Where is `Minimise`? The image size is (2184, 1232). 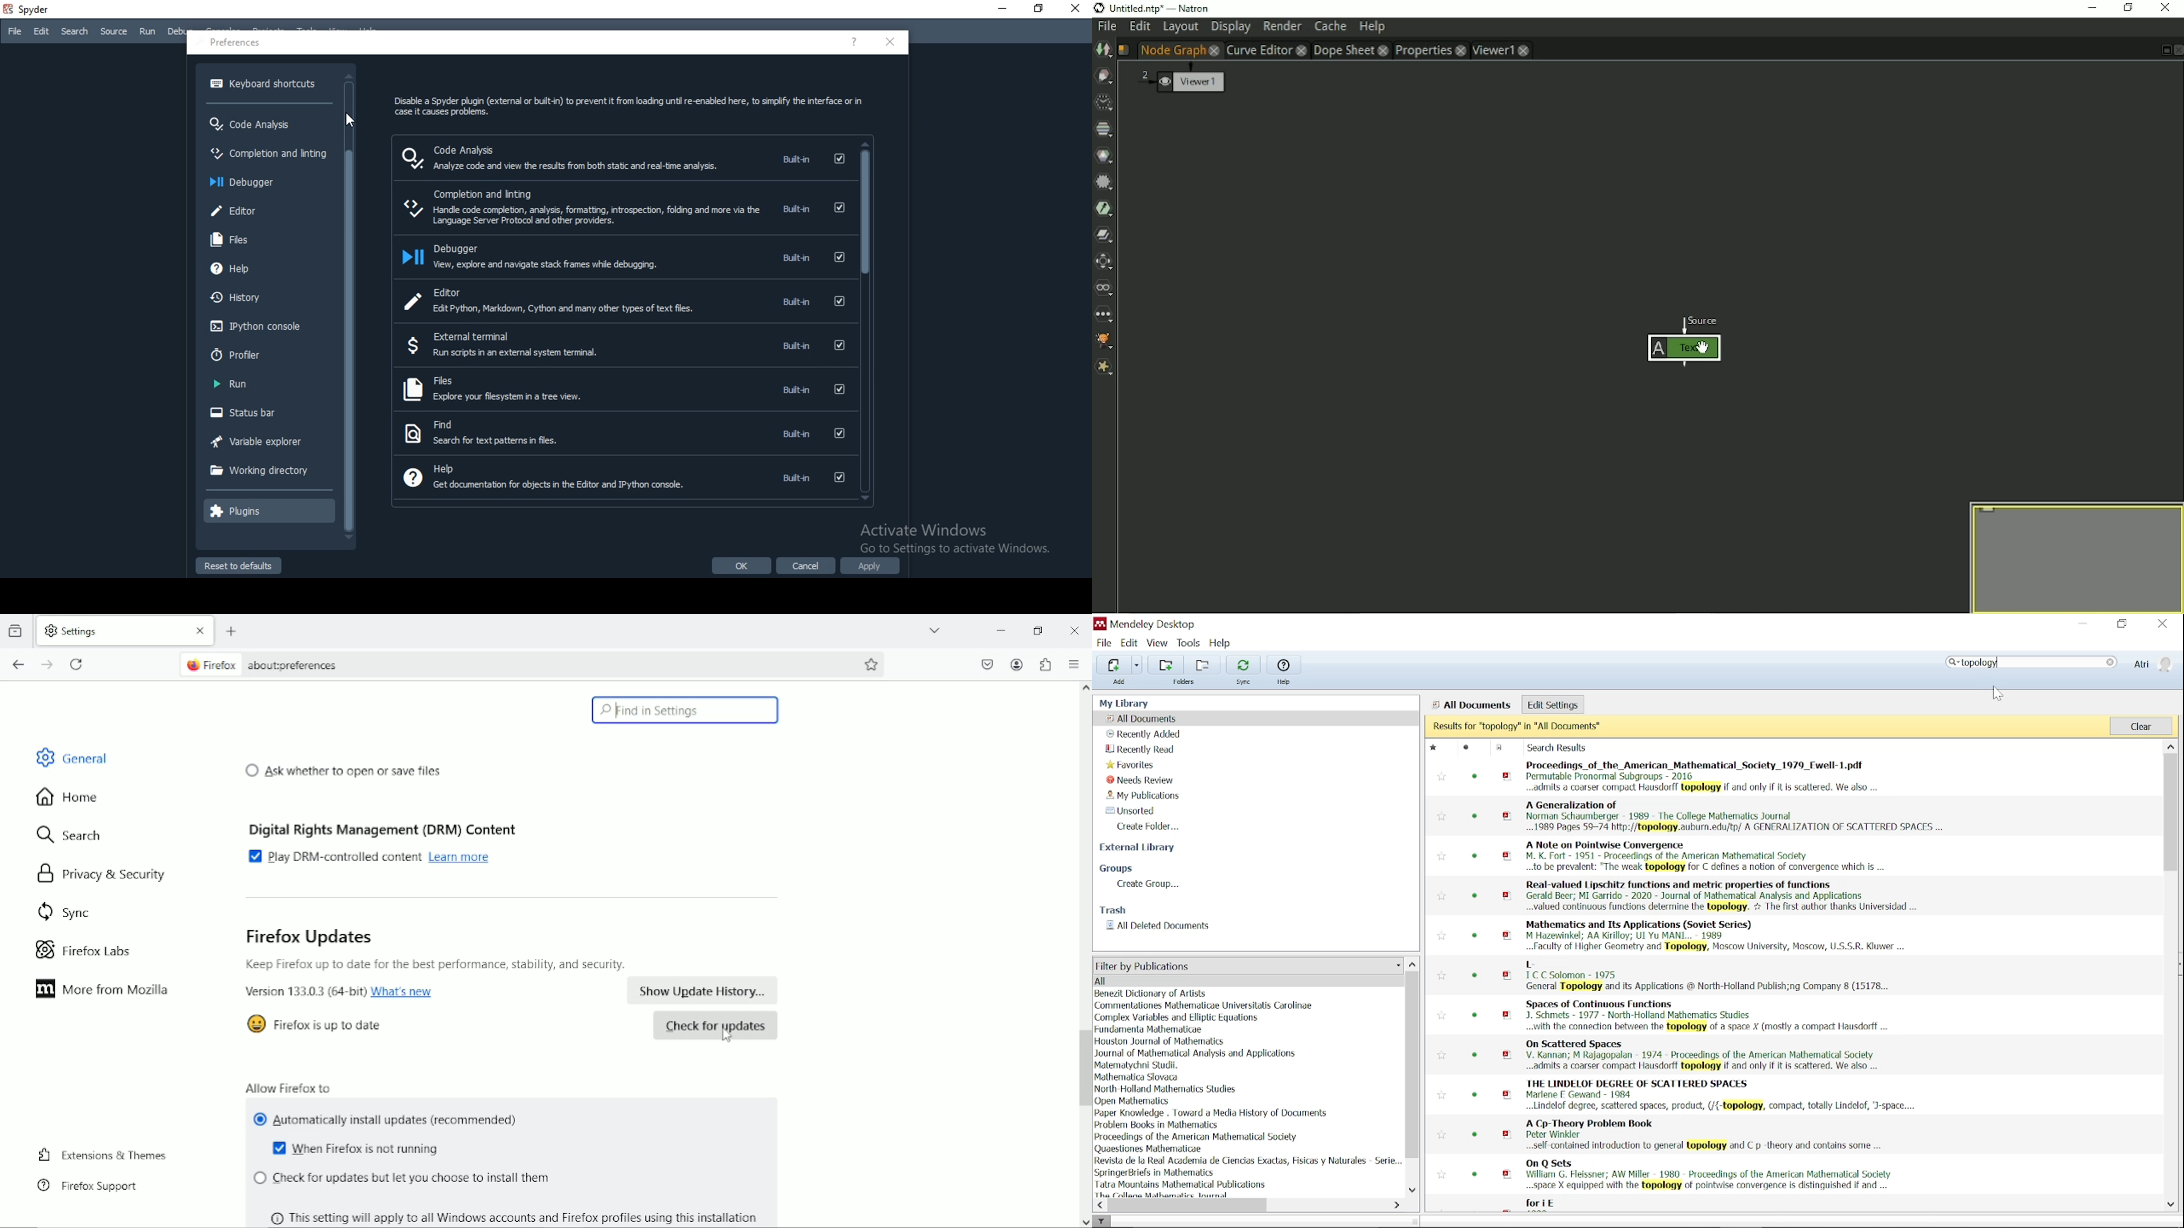
Minimise is located at coordinates (1000, 8).